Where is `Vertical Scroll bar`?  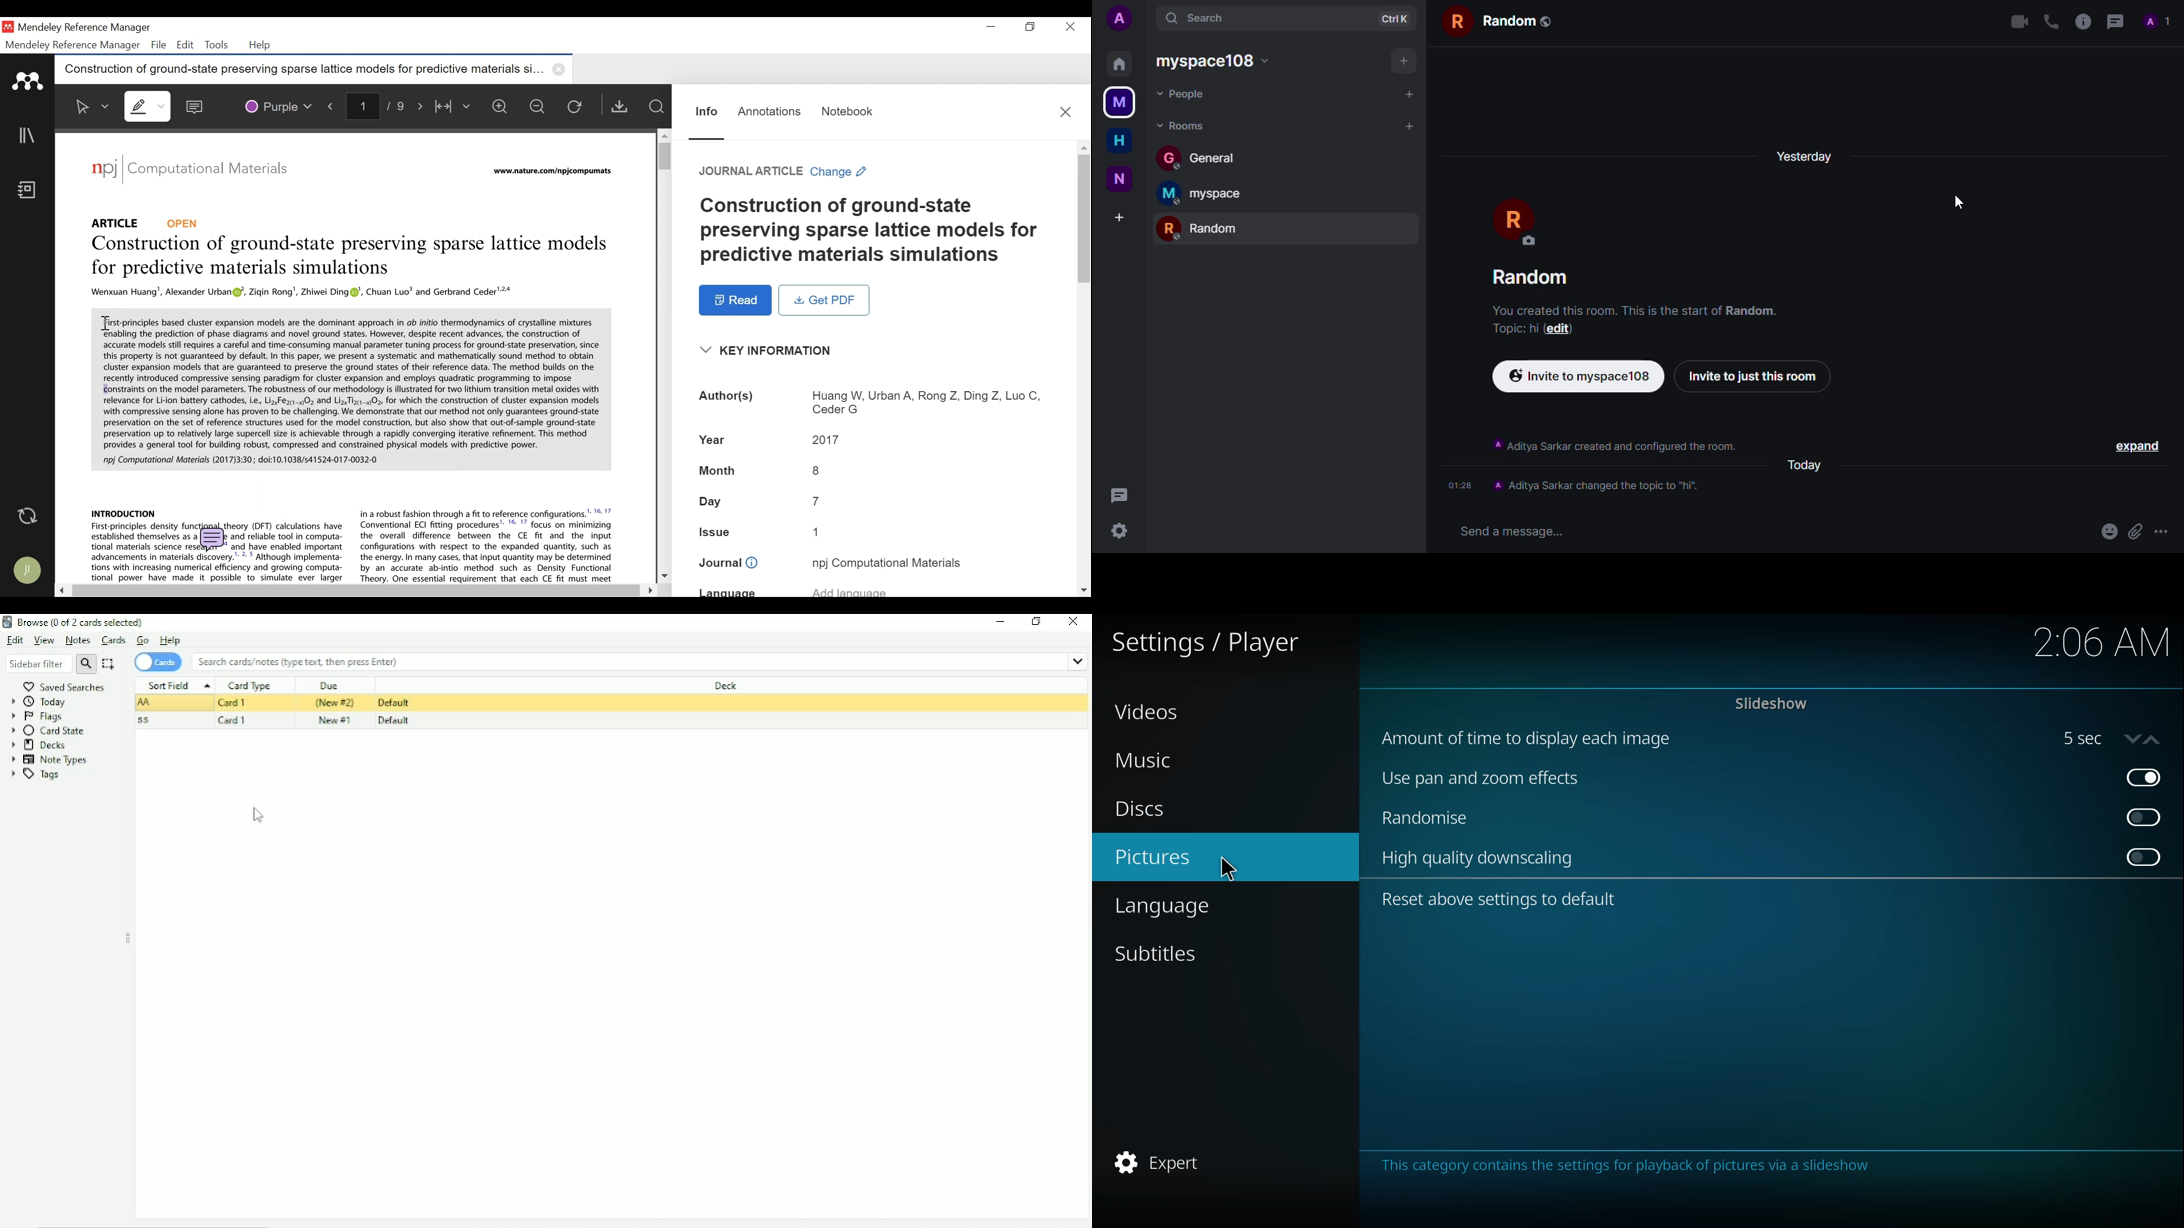
Vertical Scroll bar is located at coordinates (661, 155).